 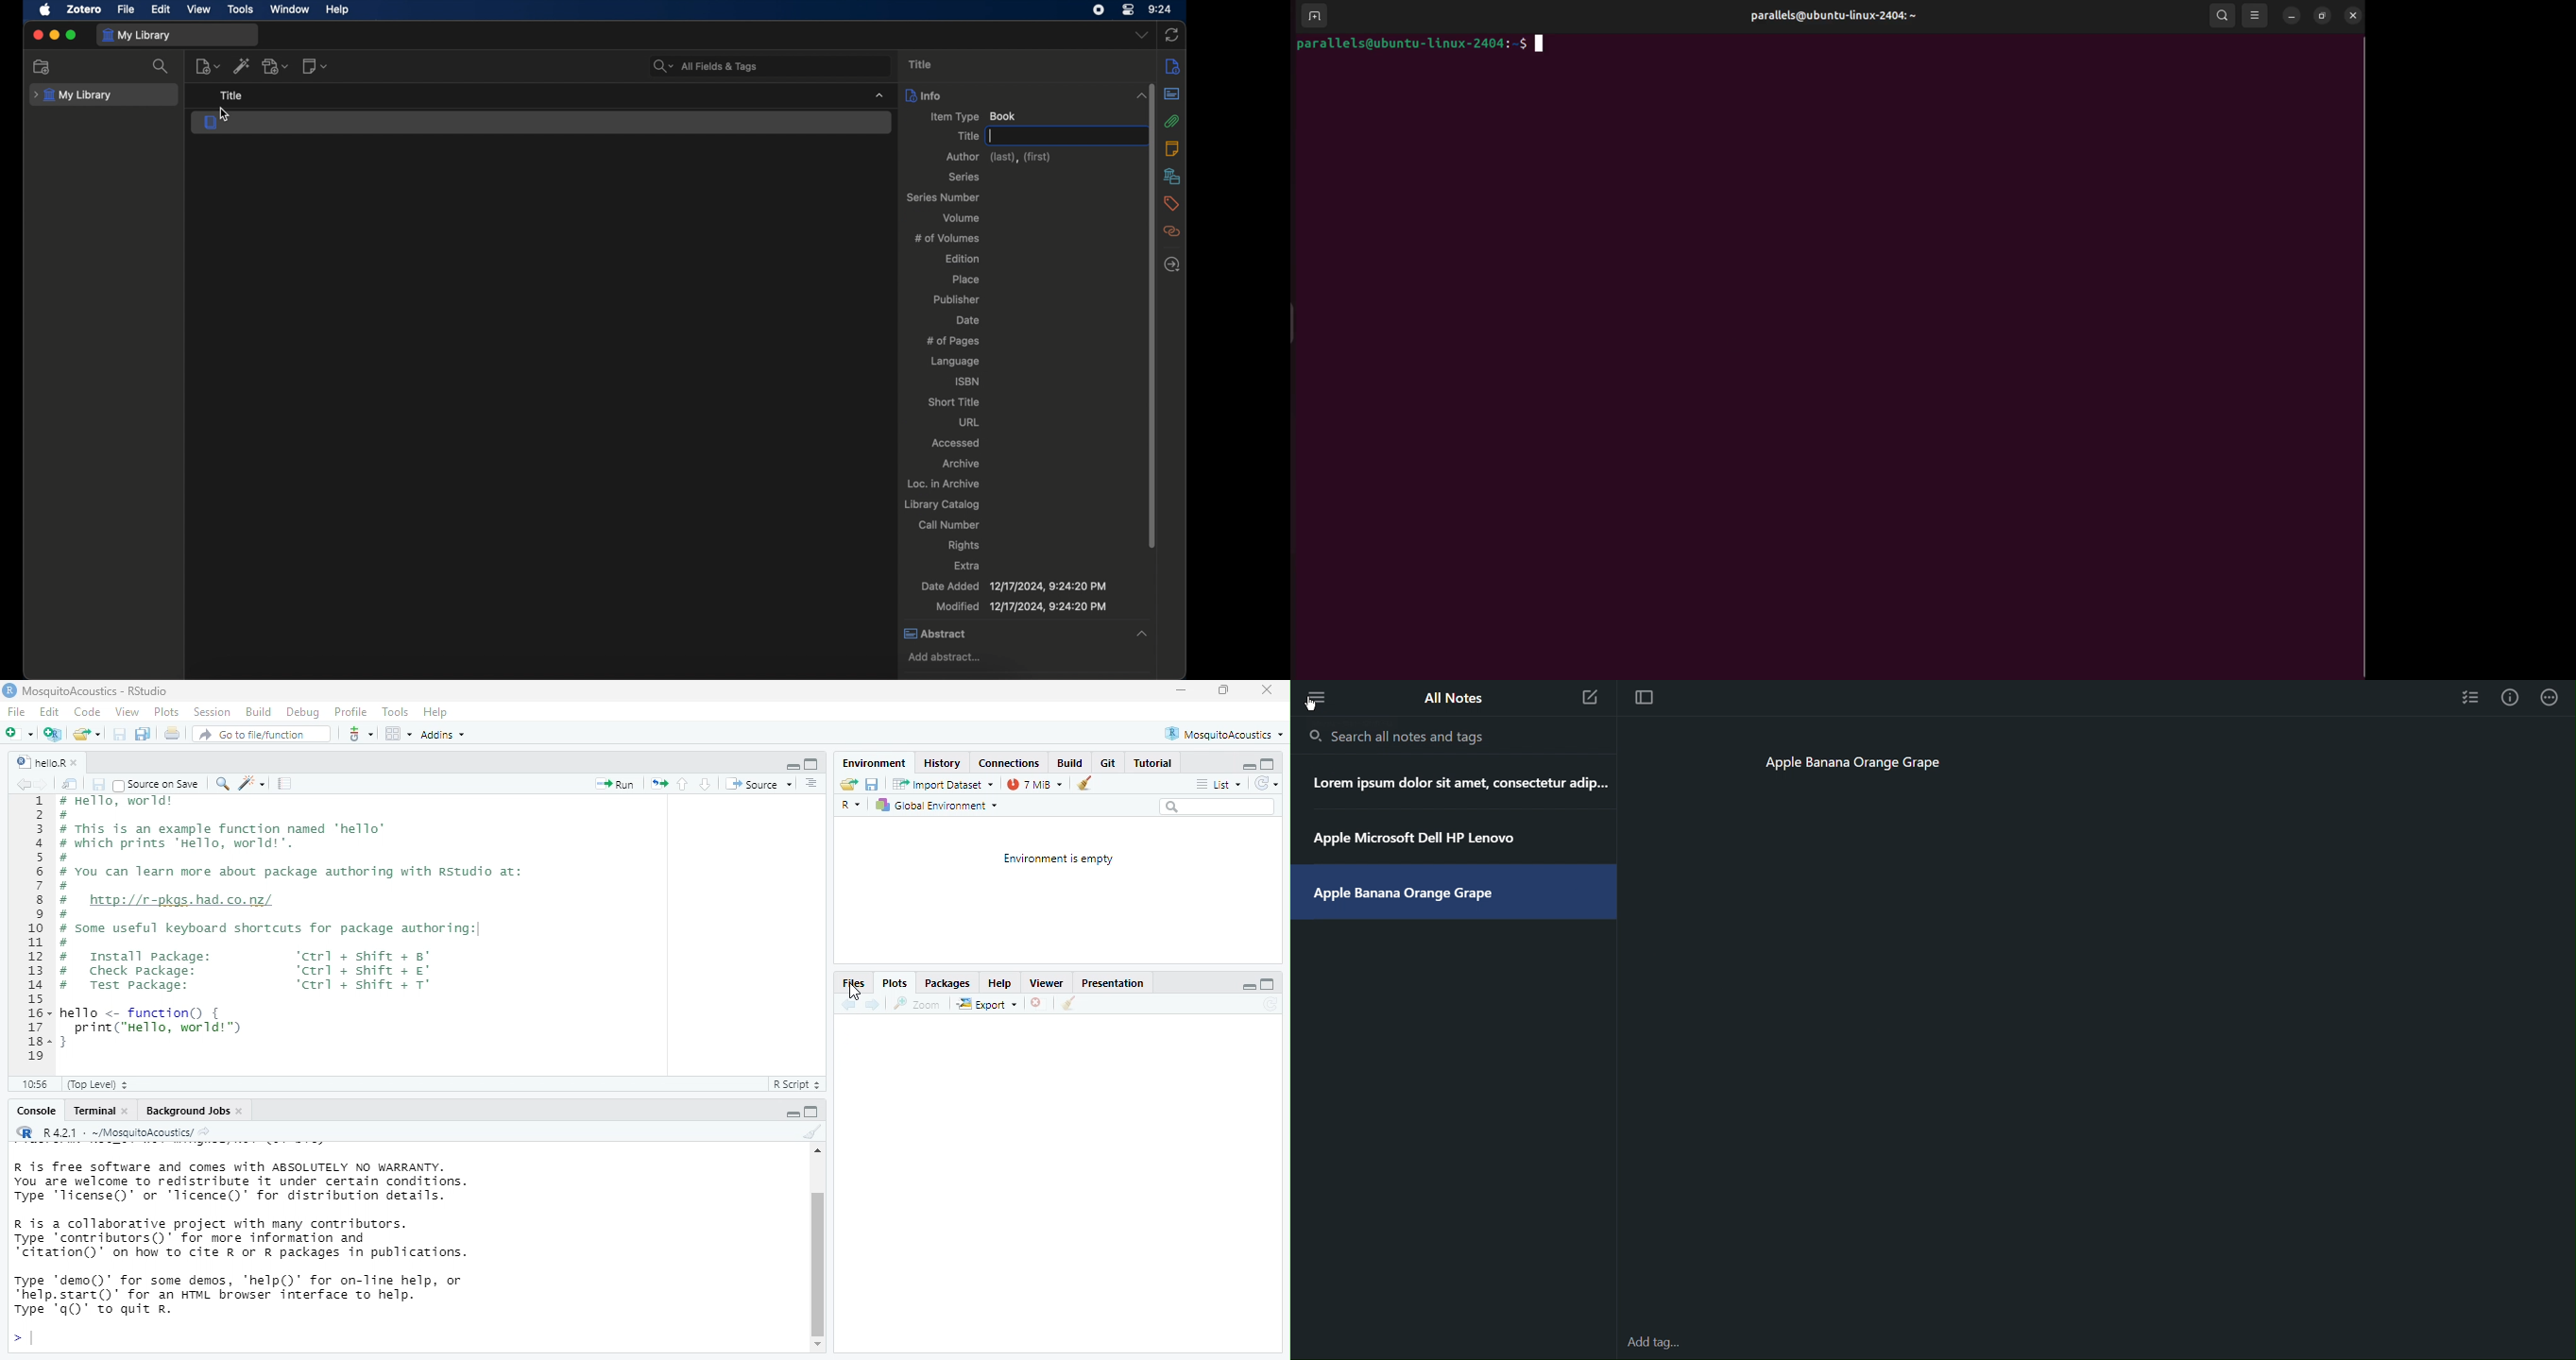 I want to click on hide console, so click(x=1270, y=982).